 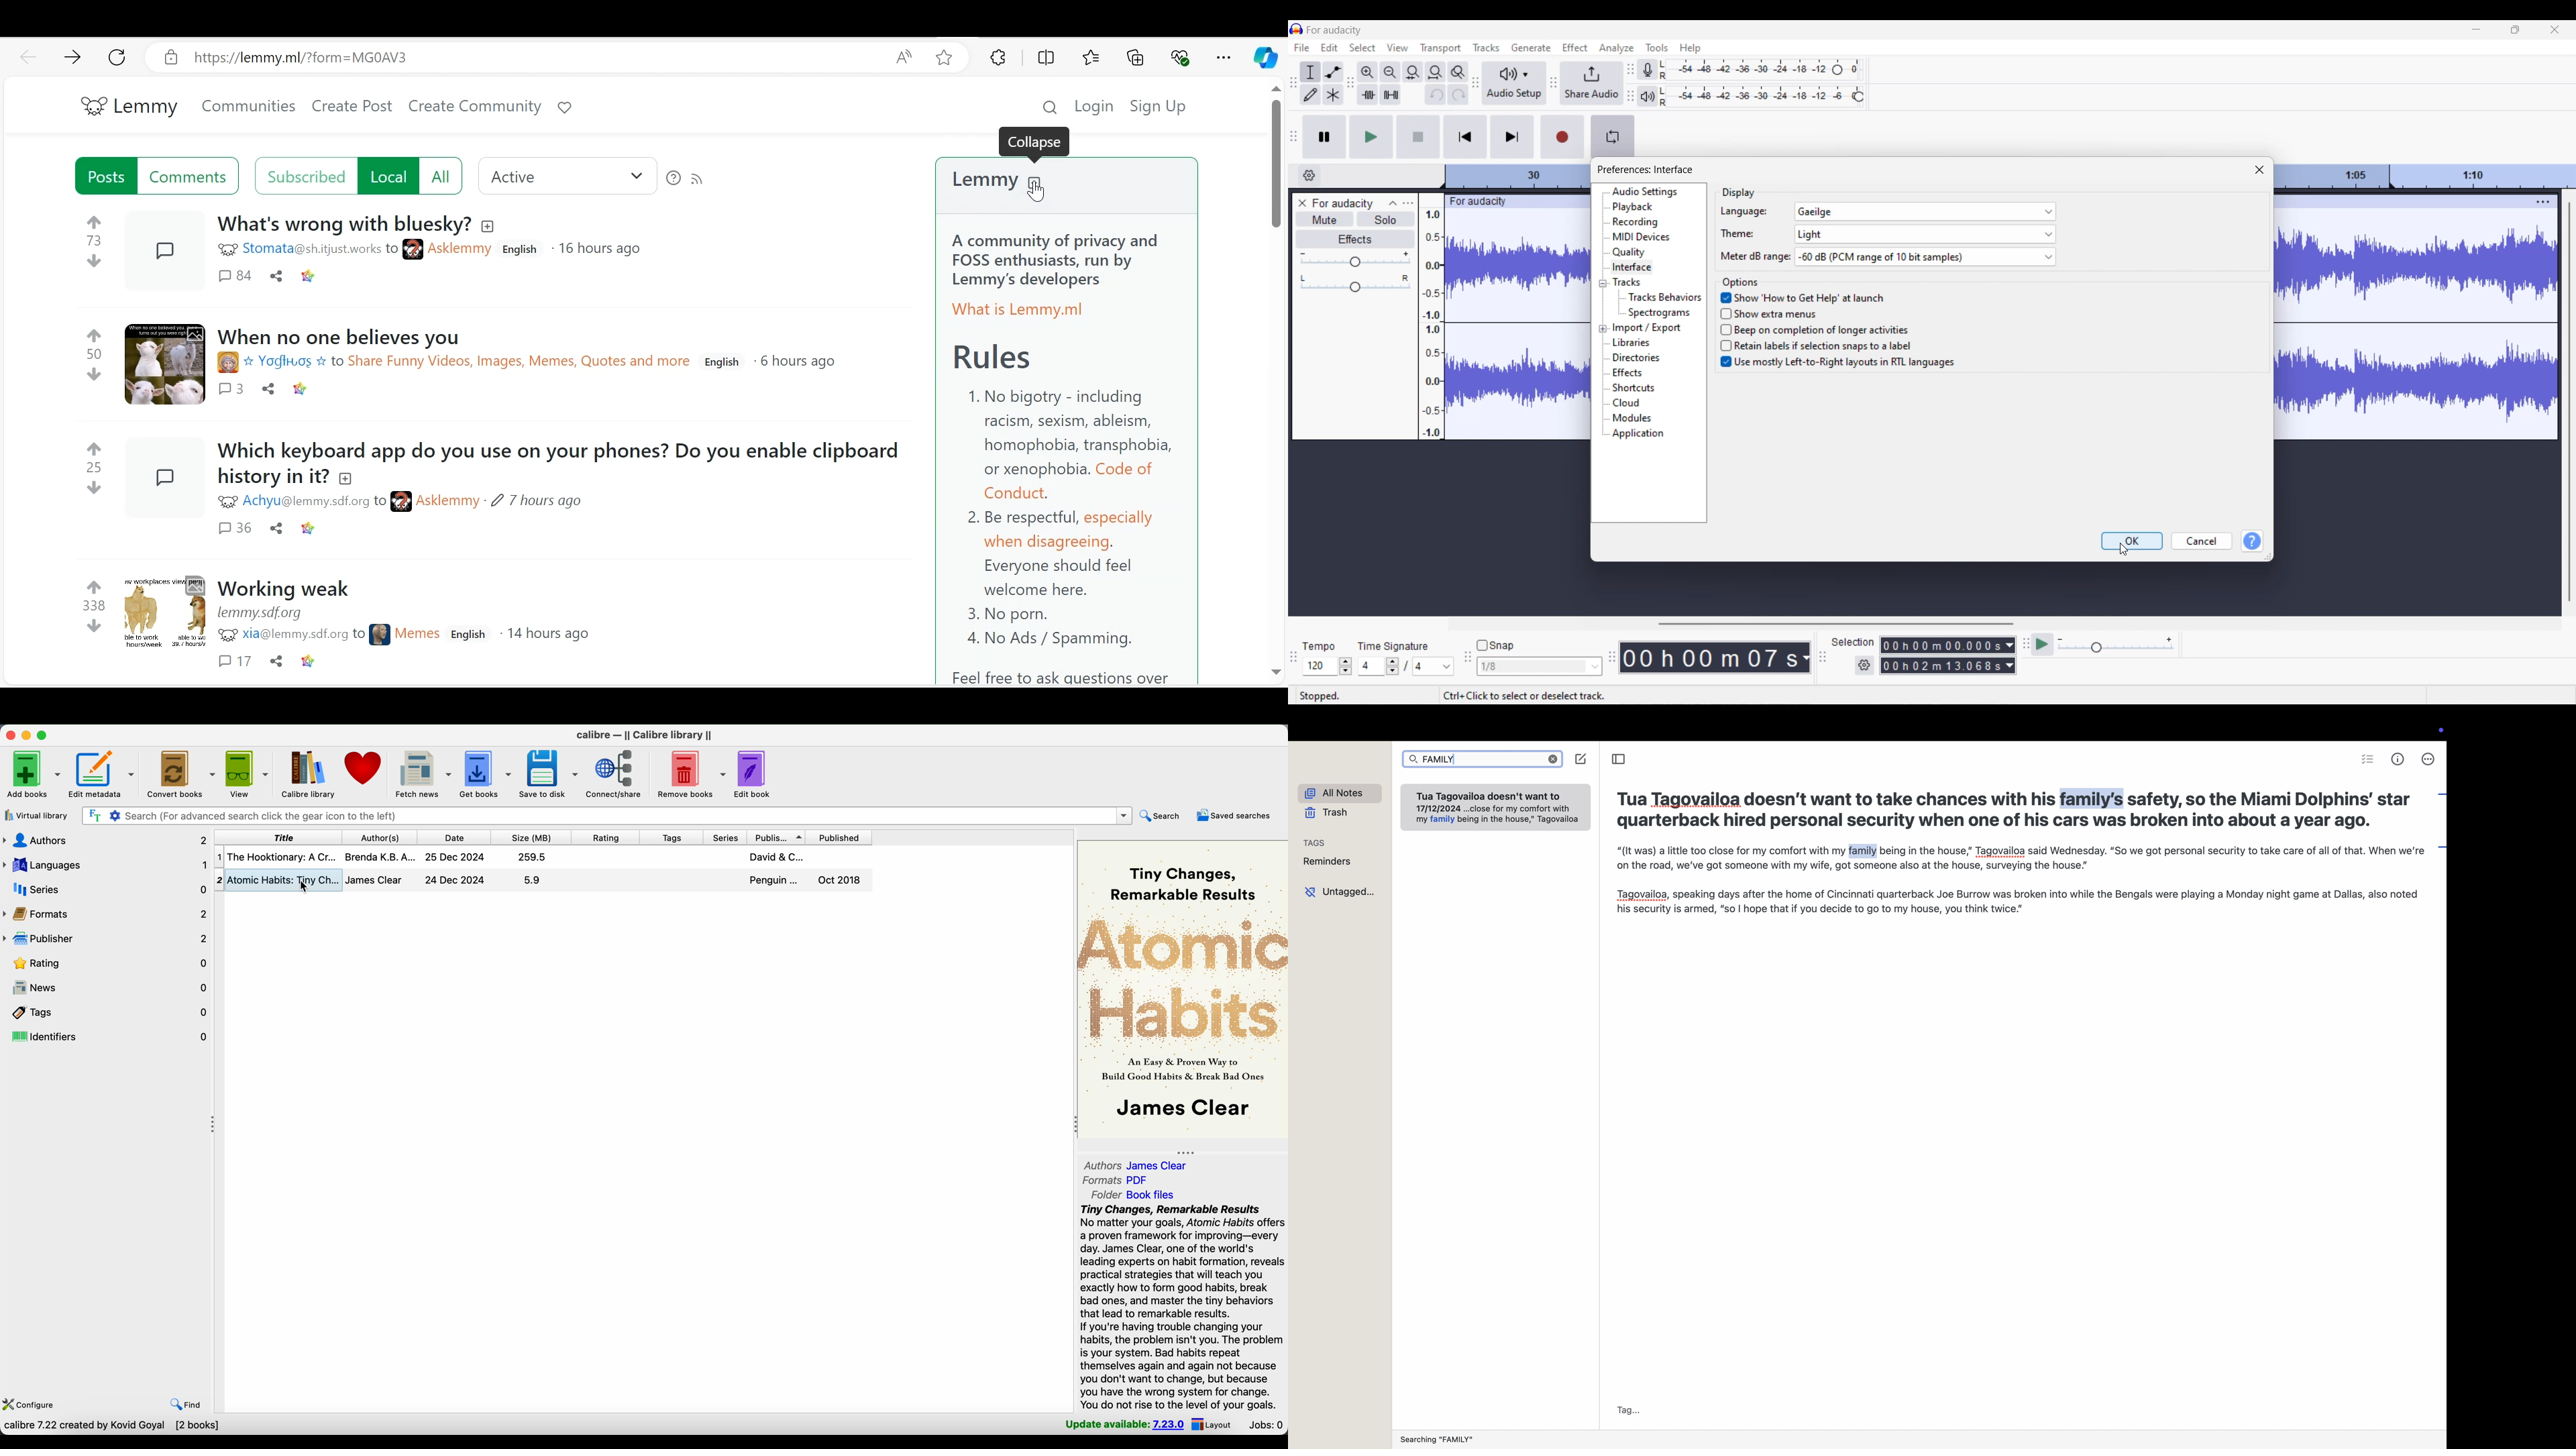 What do you see at coordinates (105, 939) in the screenshot?
I see `publisher` at bounding box center [105, 939].